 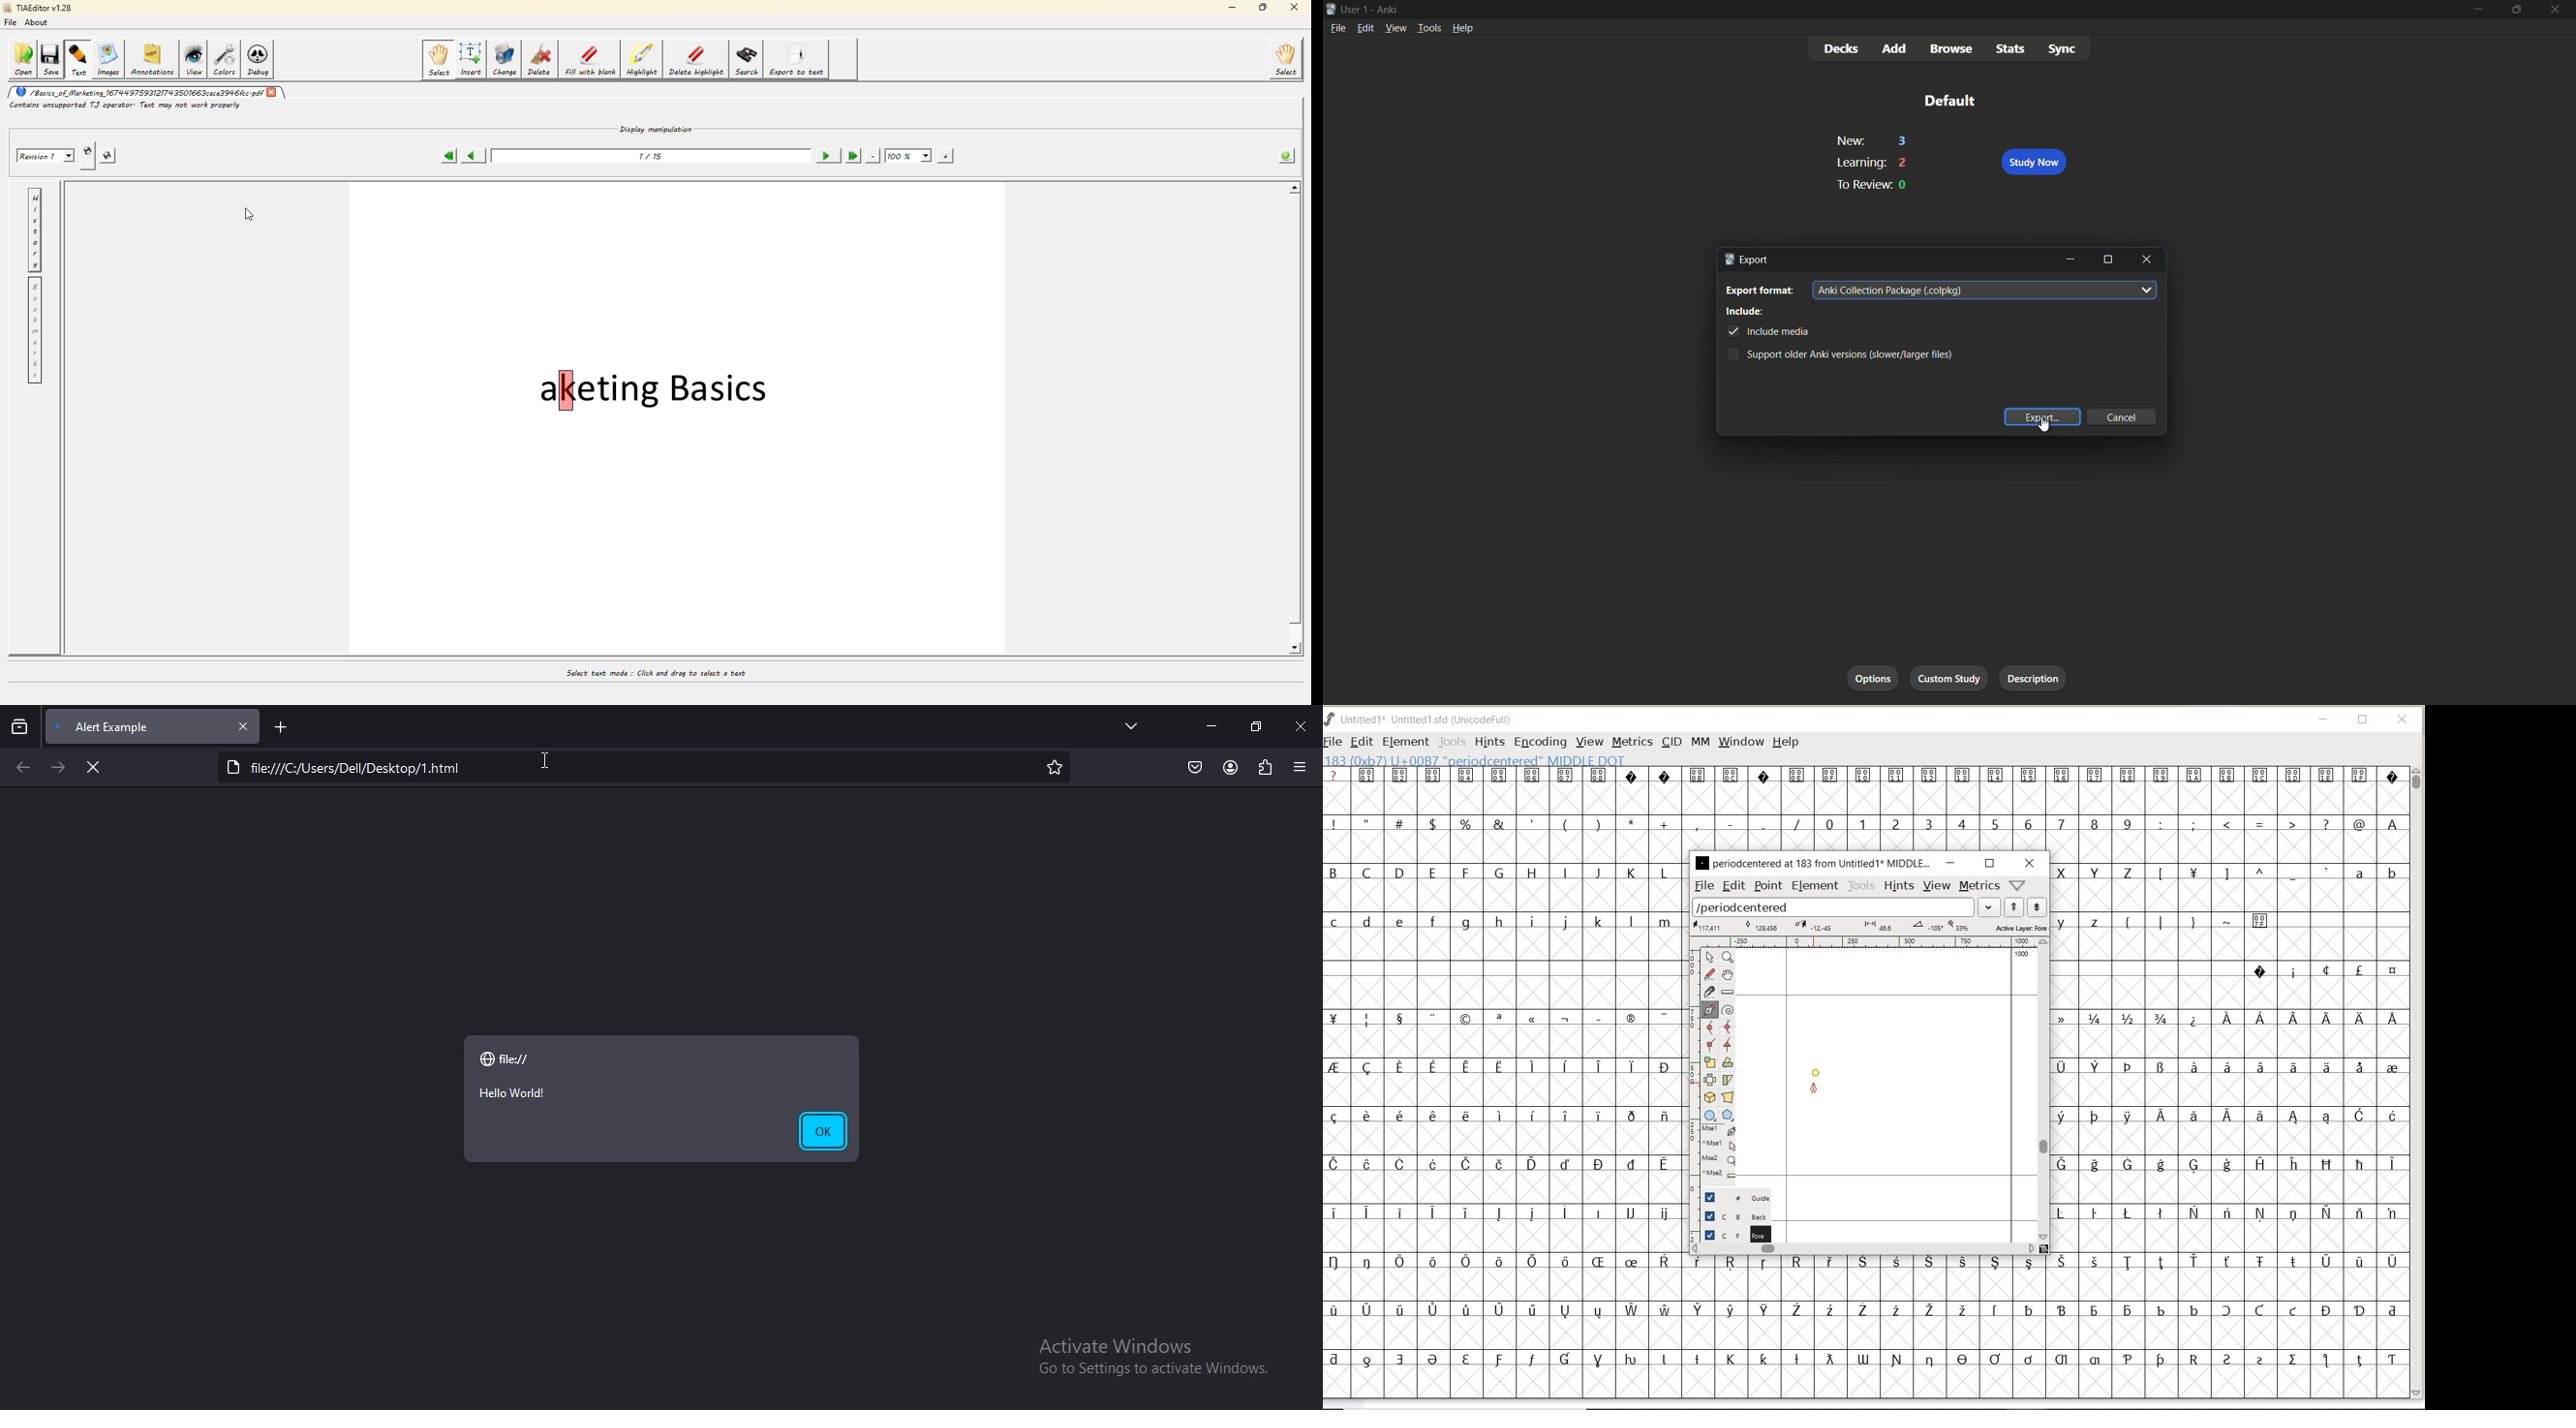 What do you see at coordinates (2231, 1127) in the screenshot?
I see `special characters` at bounding box center [2231, 1127].